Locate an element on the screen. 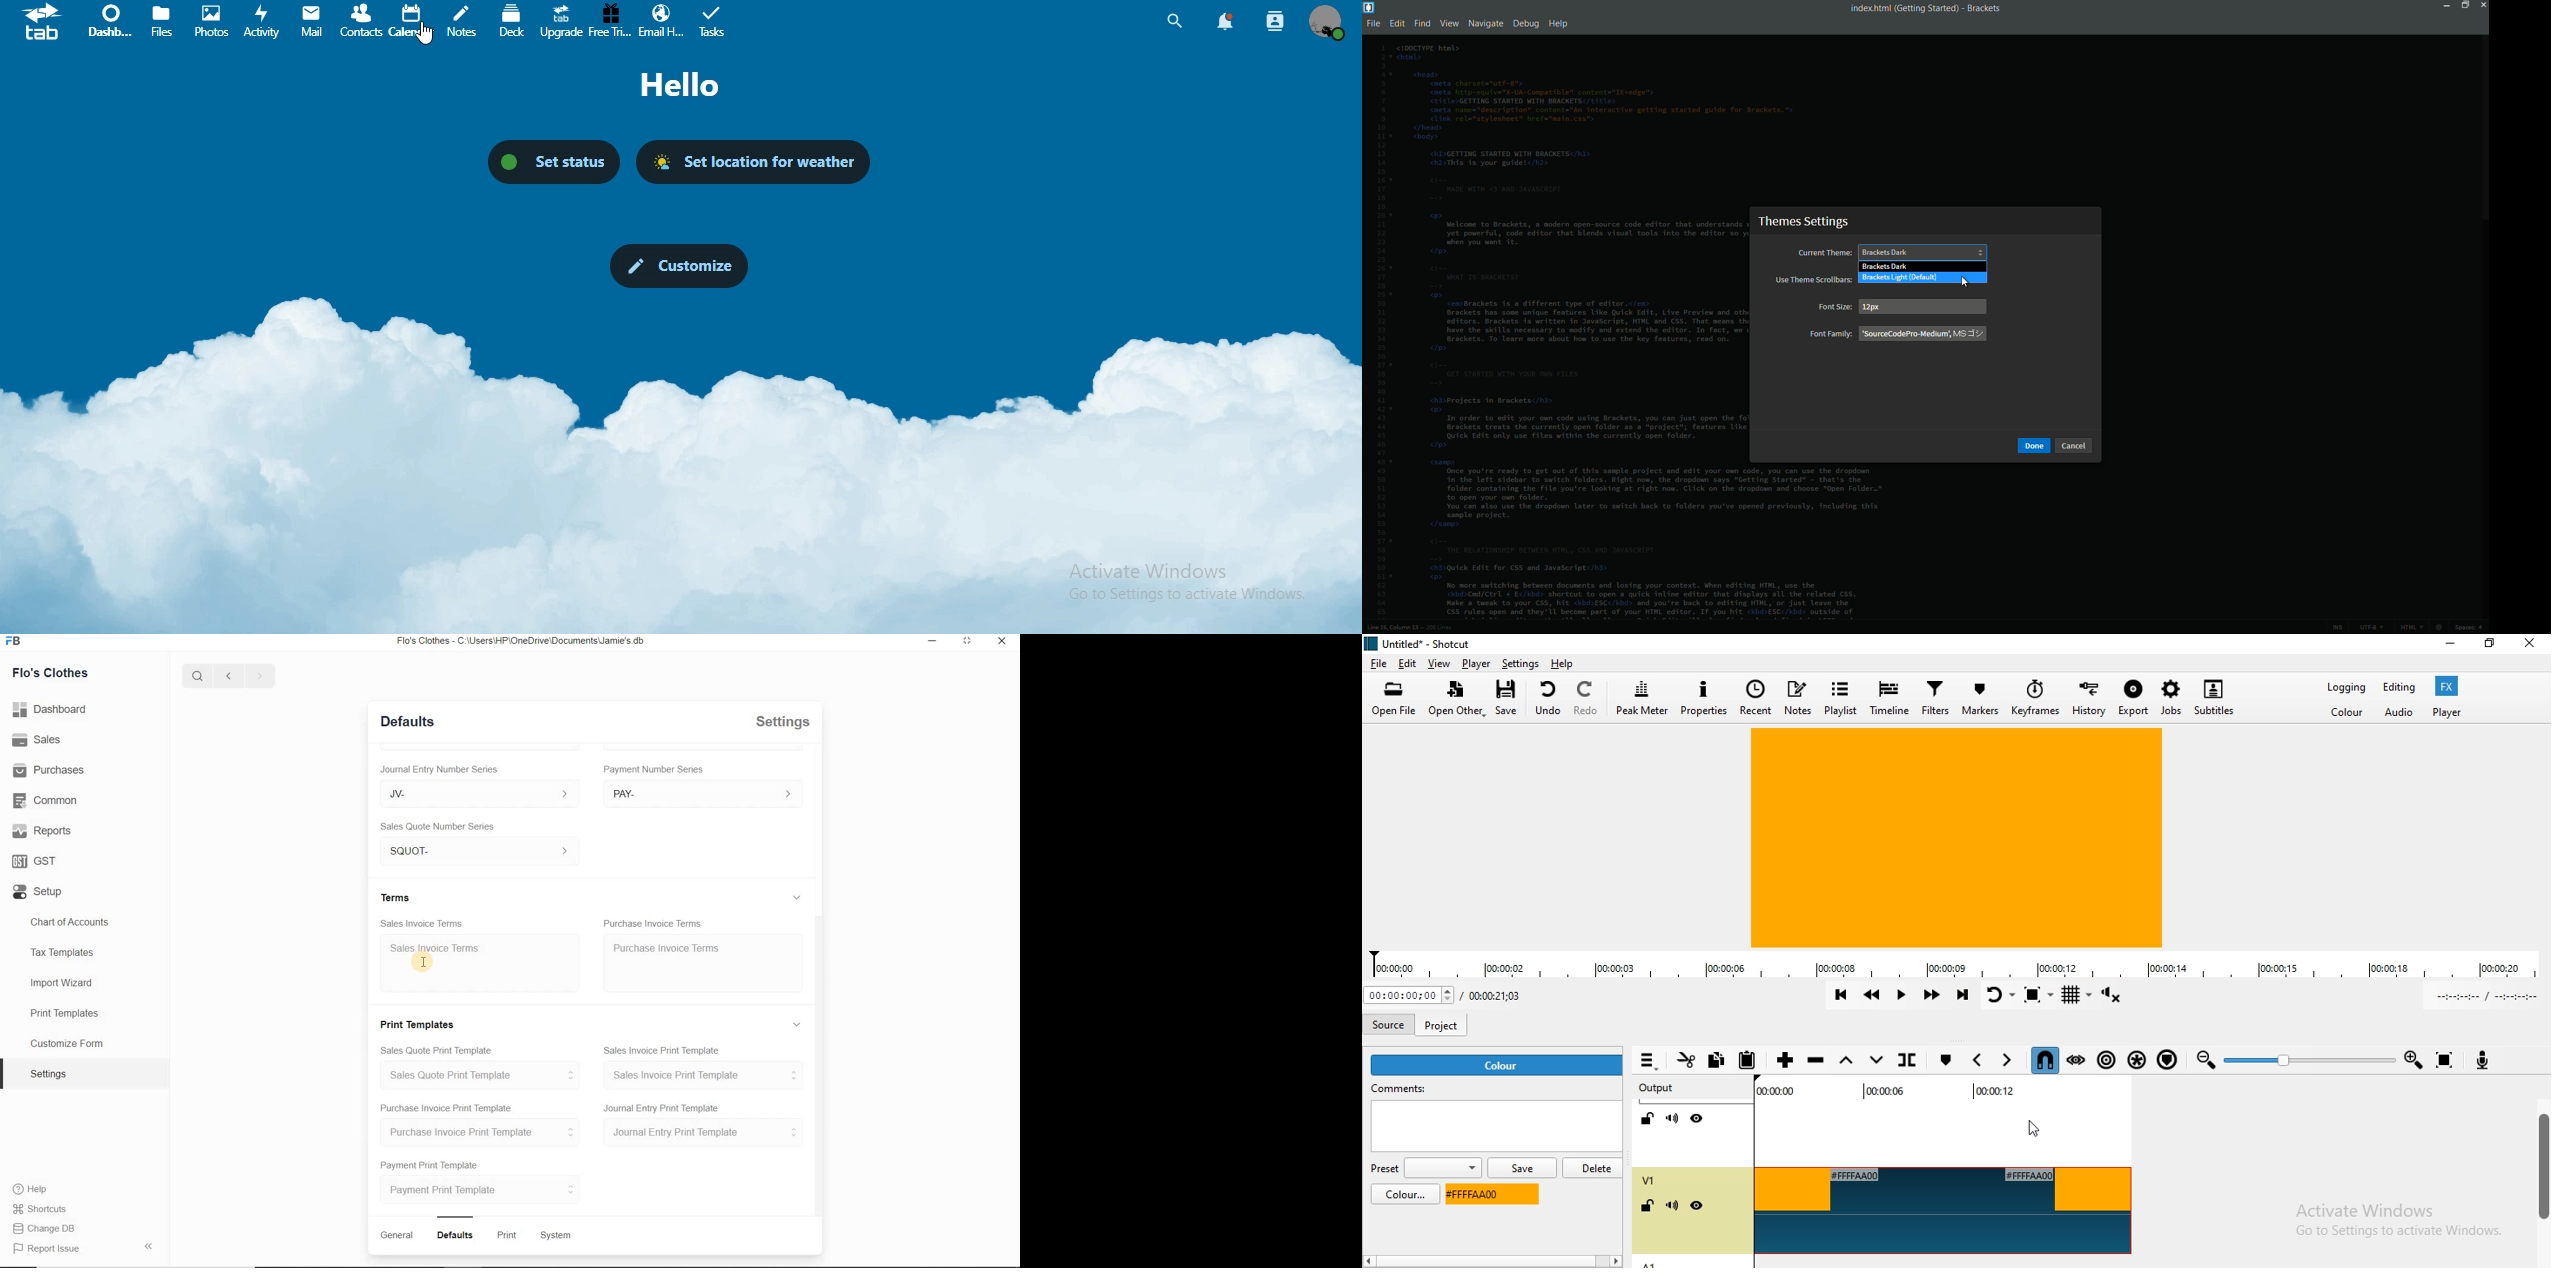 The image size is (2576, 1288). Purchase Invoice Print Template is located at coordinates (446, 1107).